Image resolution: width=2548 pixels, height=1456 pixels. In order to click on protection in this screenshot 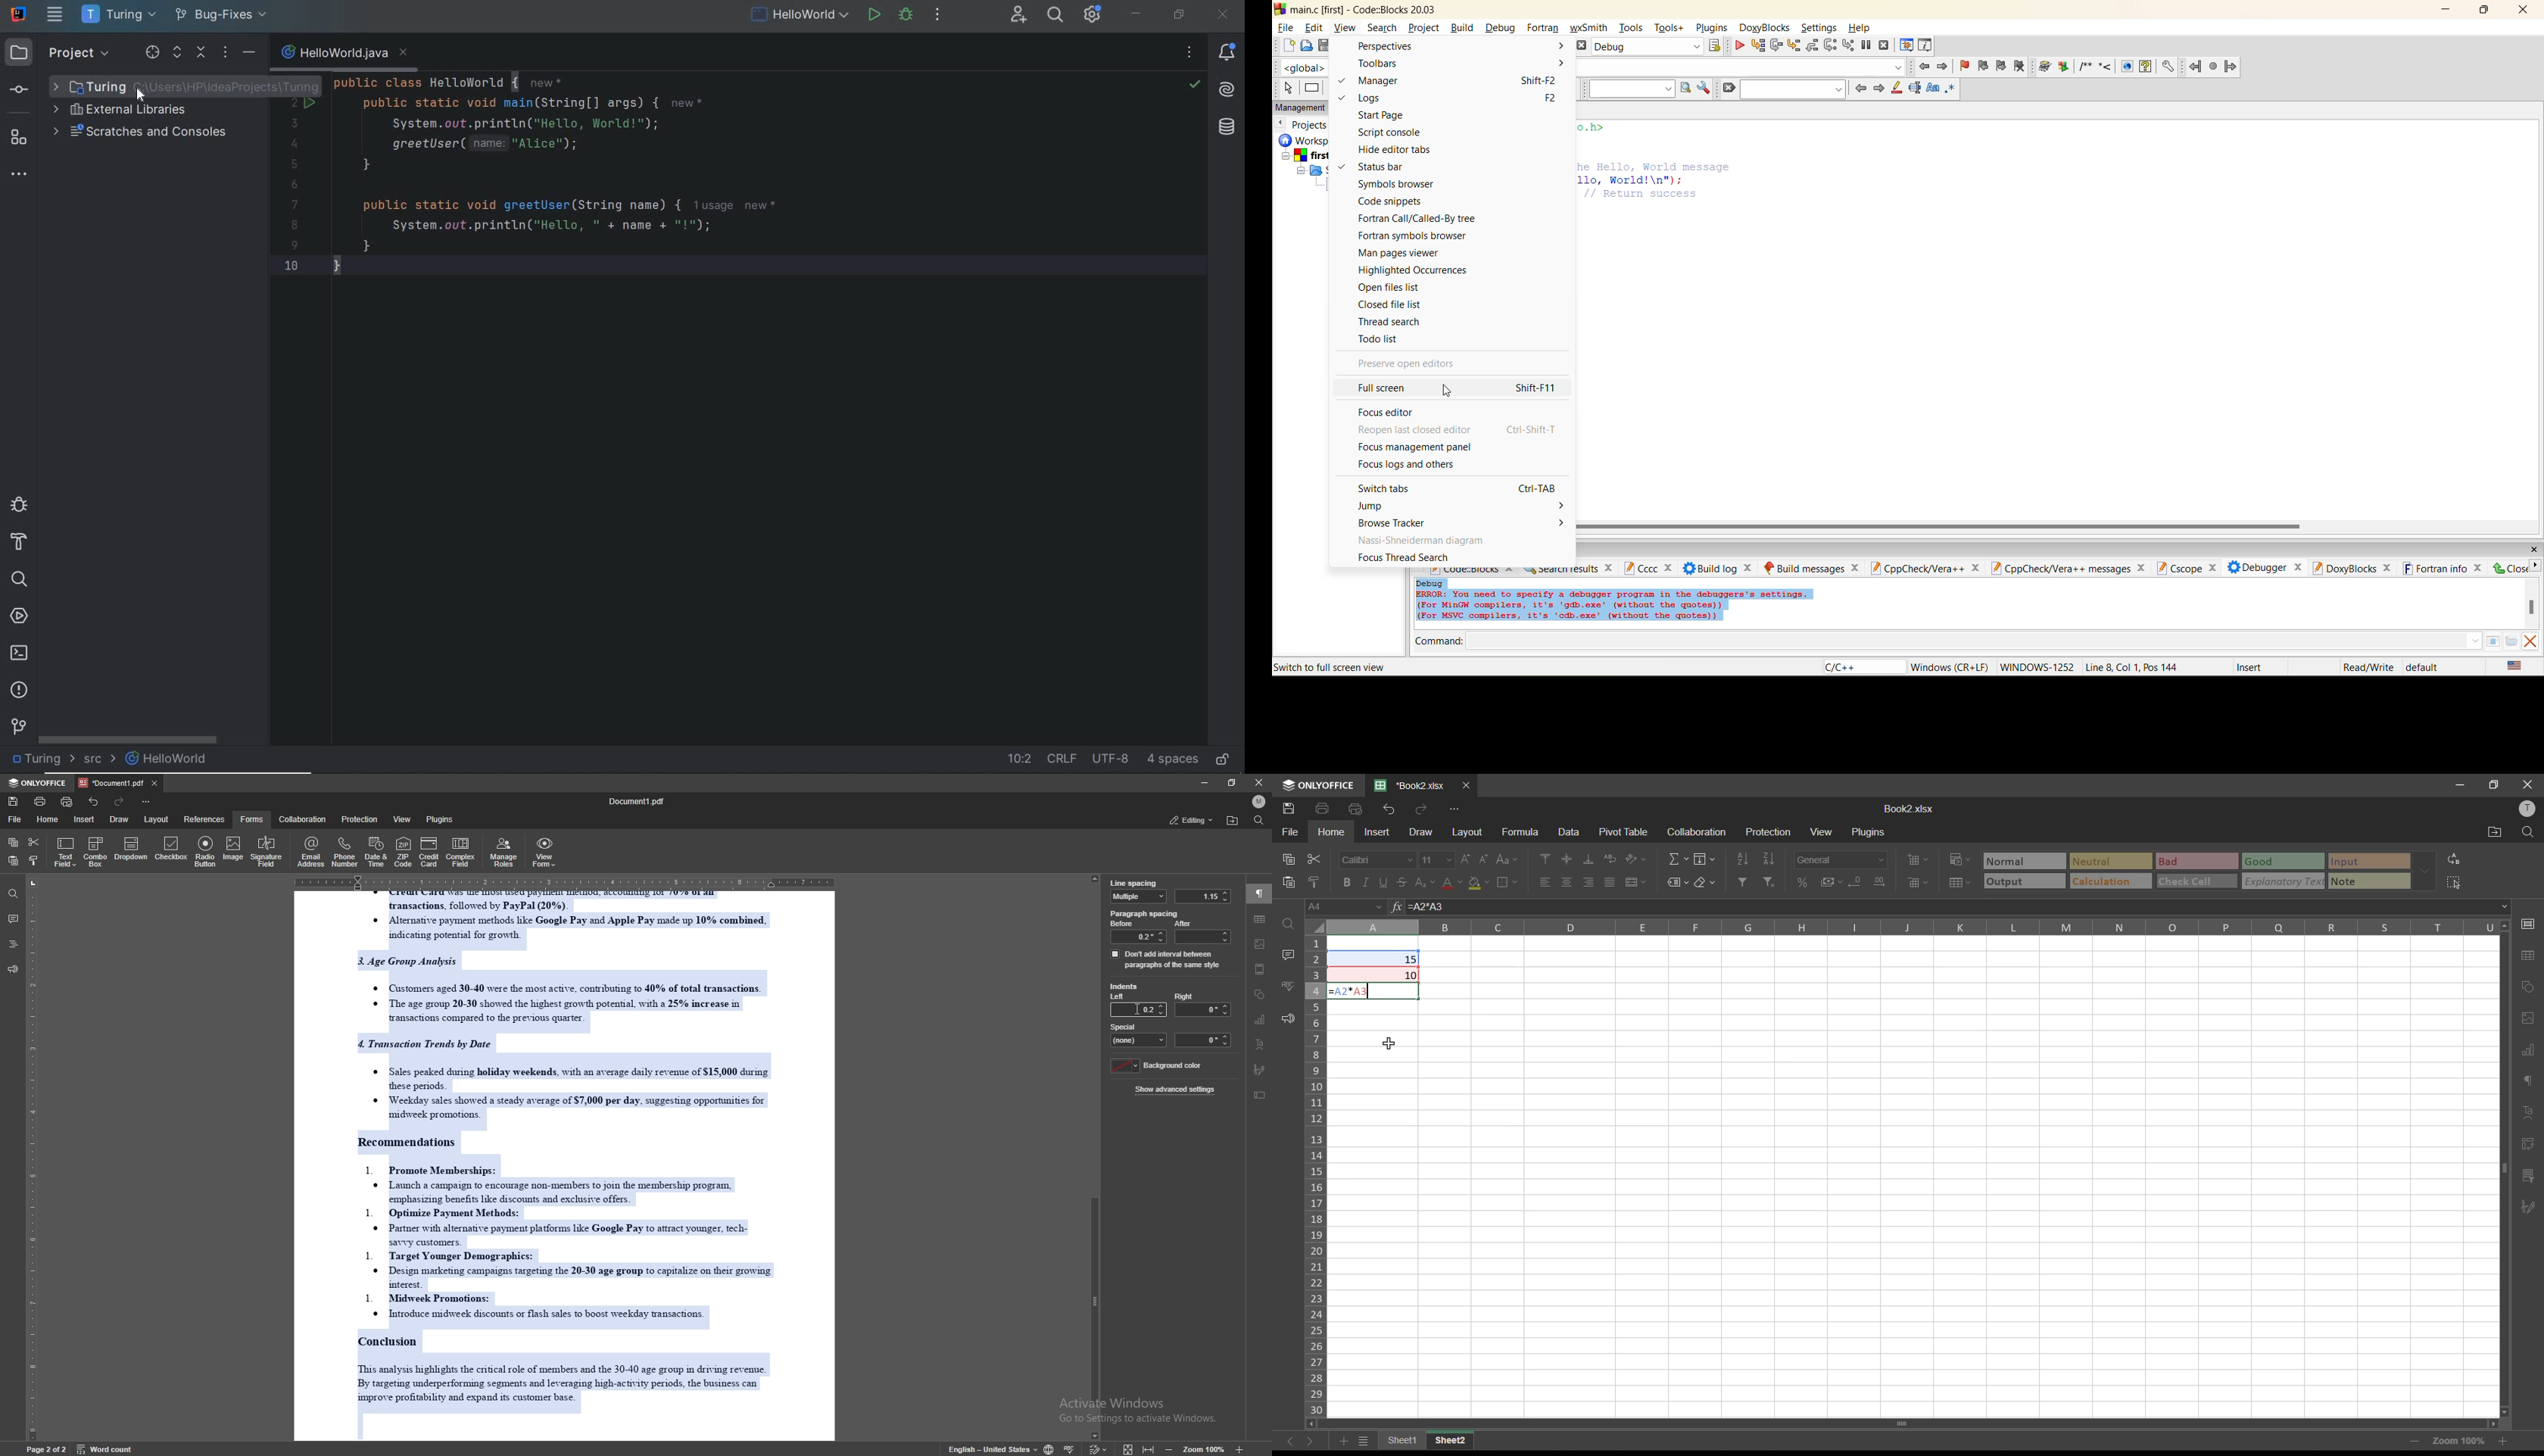, I will do `click(361, 819)`.